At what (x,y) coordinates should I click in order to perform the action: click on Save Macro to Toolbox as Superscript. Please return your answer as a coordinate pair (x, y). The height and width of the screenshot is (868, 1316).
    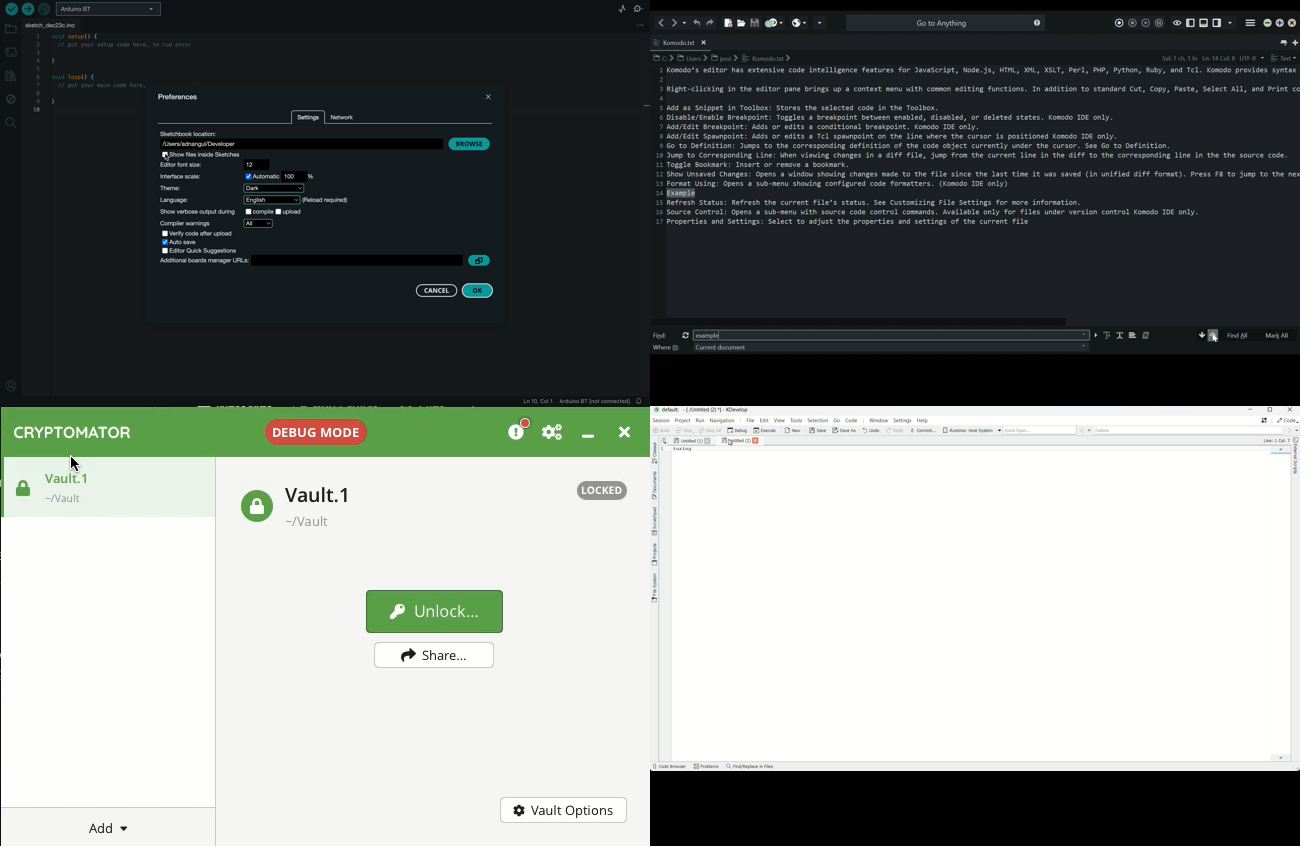
    Looking at the image, I should click on (1158, 23).